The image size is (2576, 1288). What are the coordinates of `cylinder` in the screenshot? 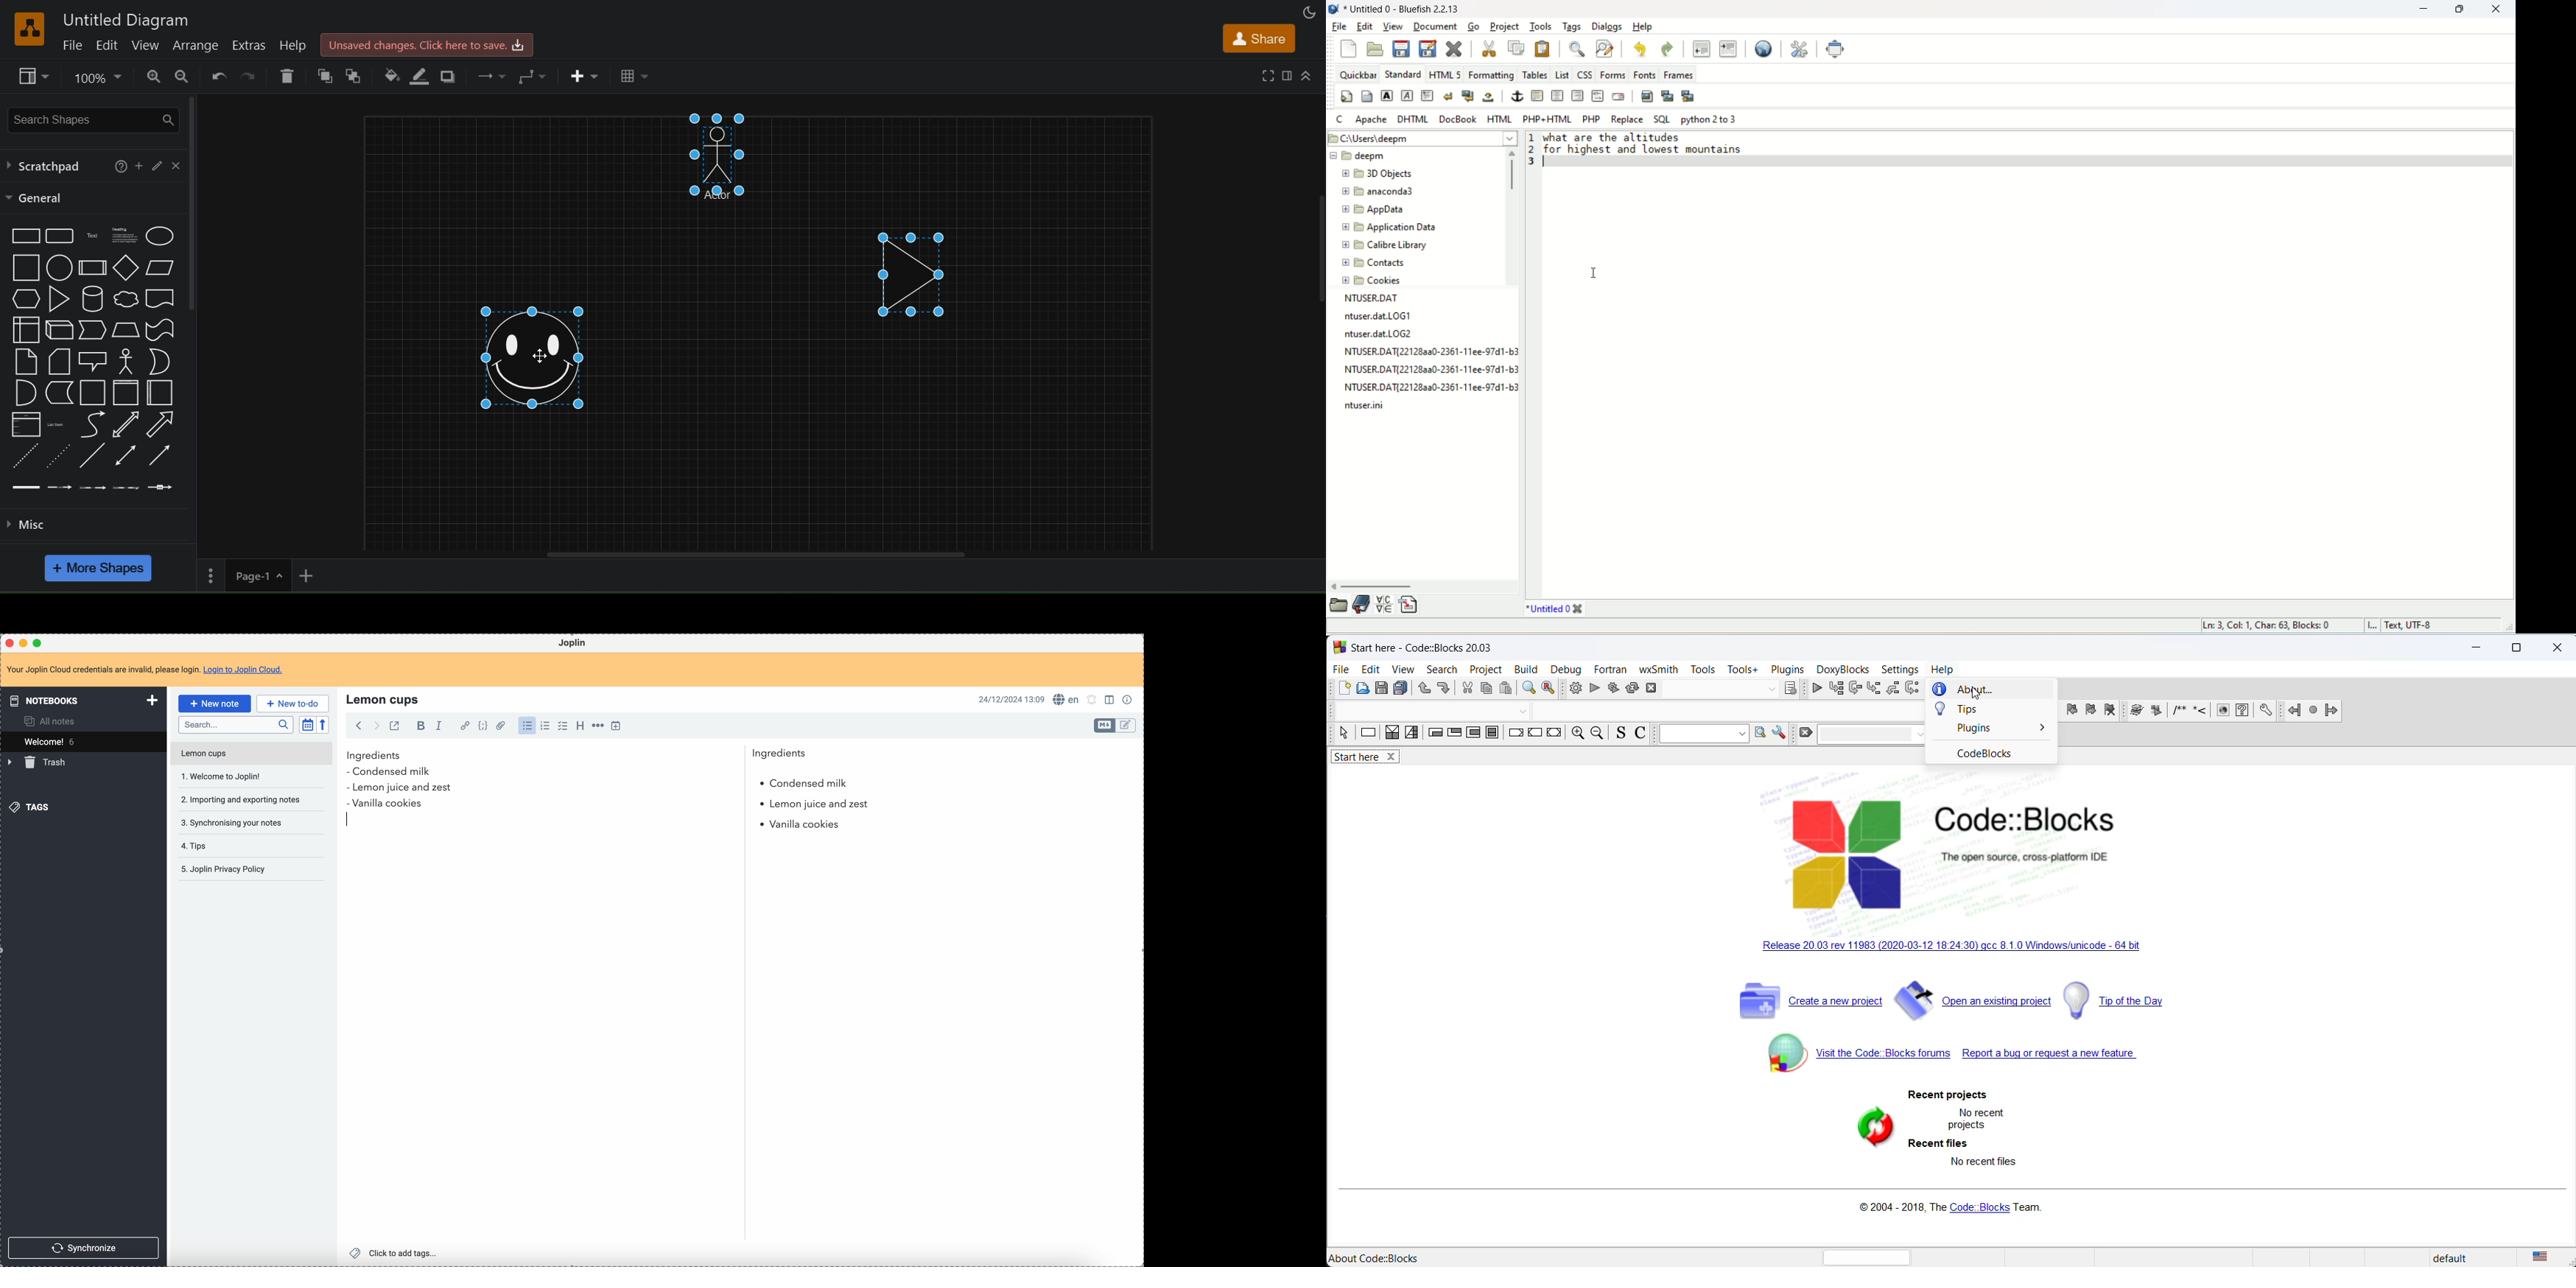 It's located at (92, 298).